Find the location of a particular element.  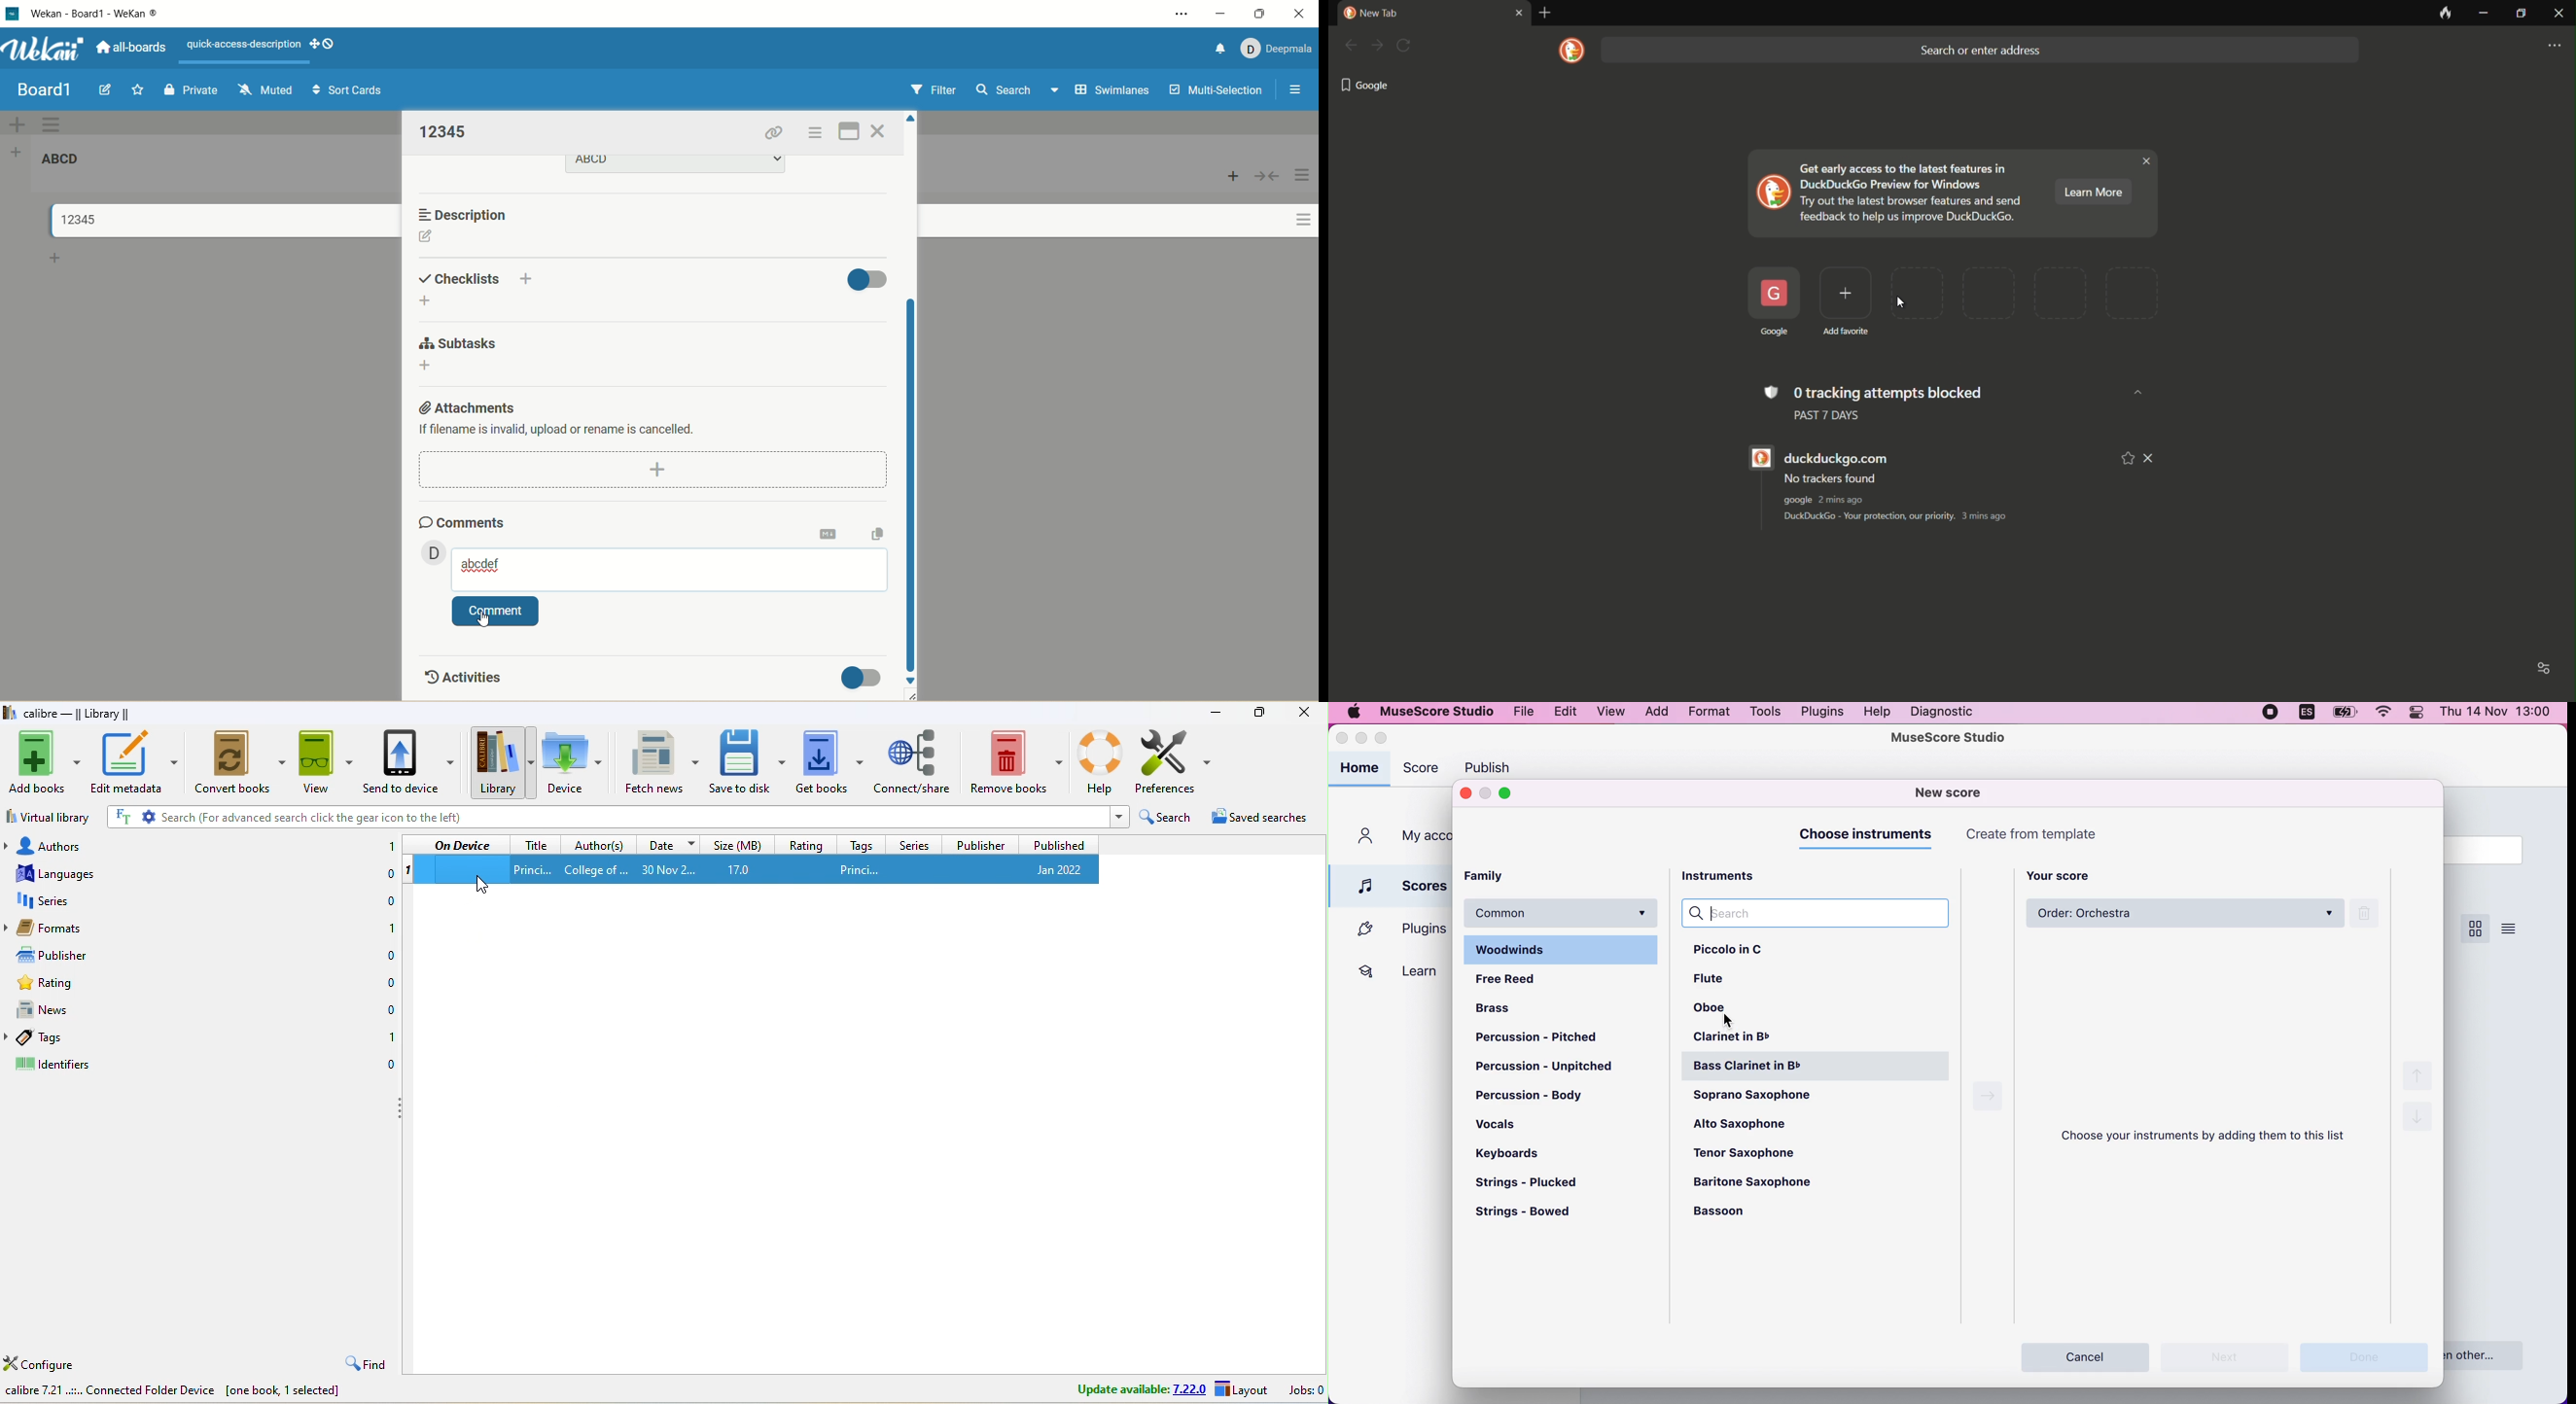

toggle button is located at coordinates (868, 278).